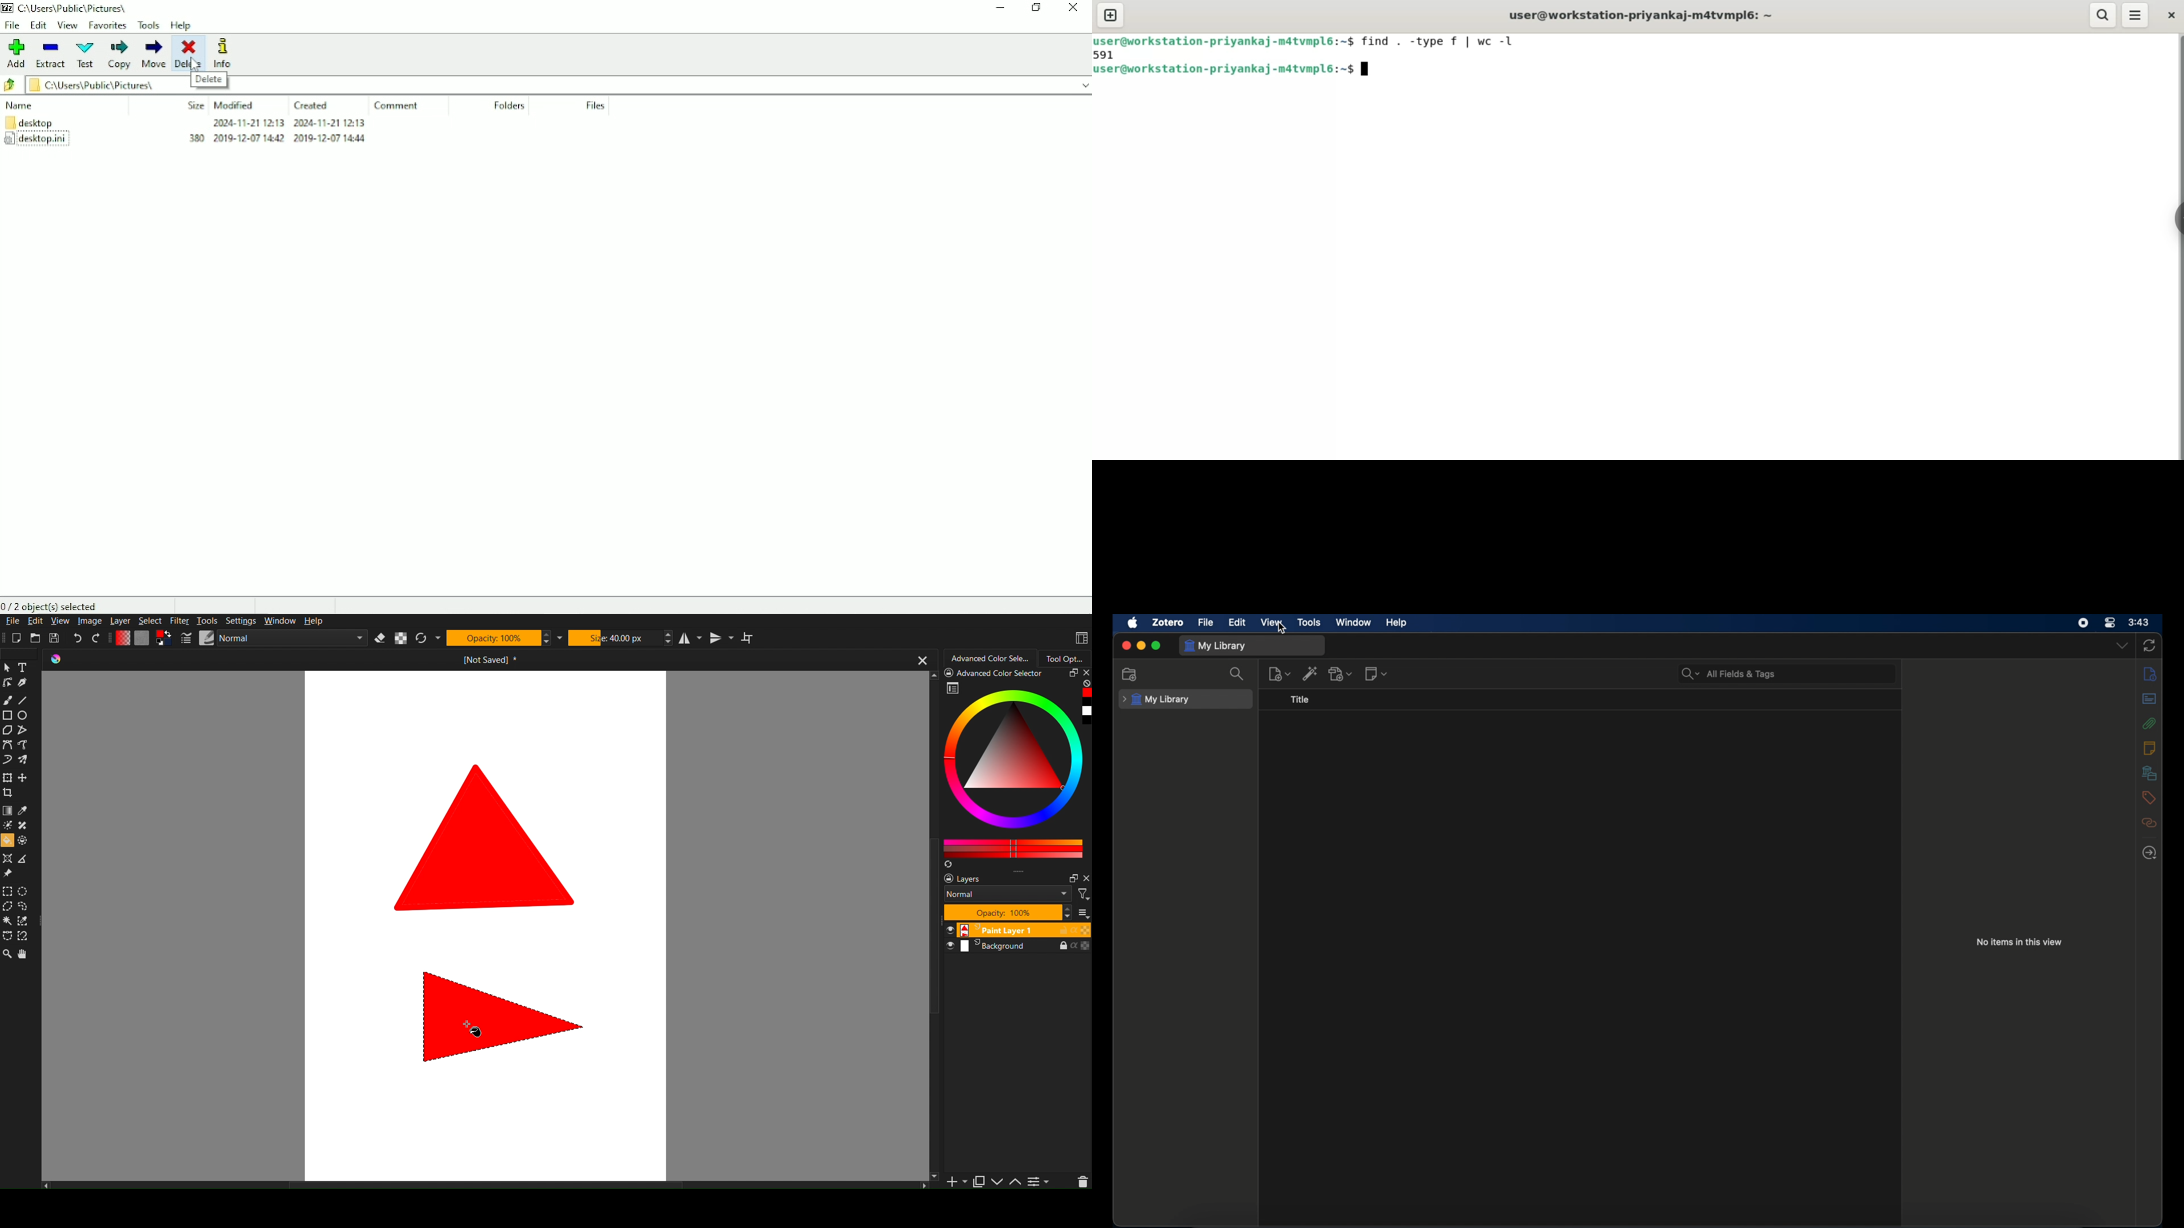  What do you see at coordinates (493, 638) in the screenshot?
I see `Opacity` at bounding box center [493, 638].